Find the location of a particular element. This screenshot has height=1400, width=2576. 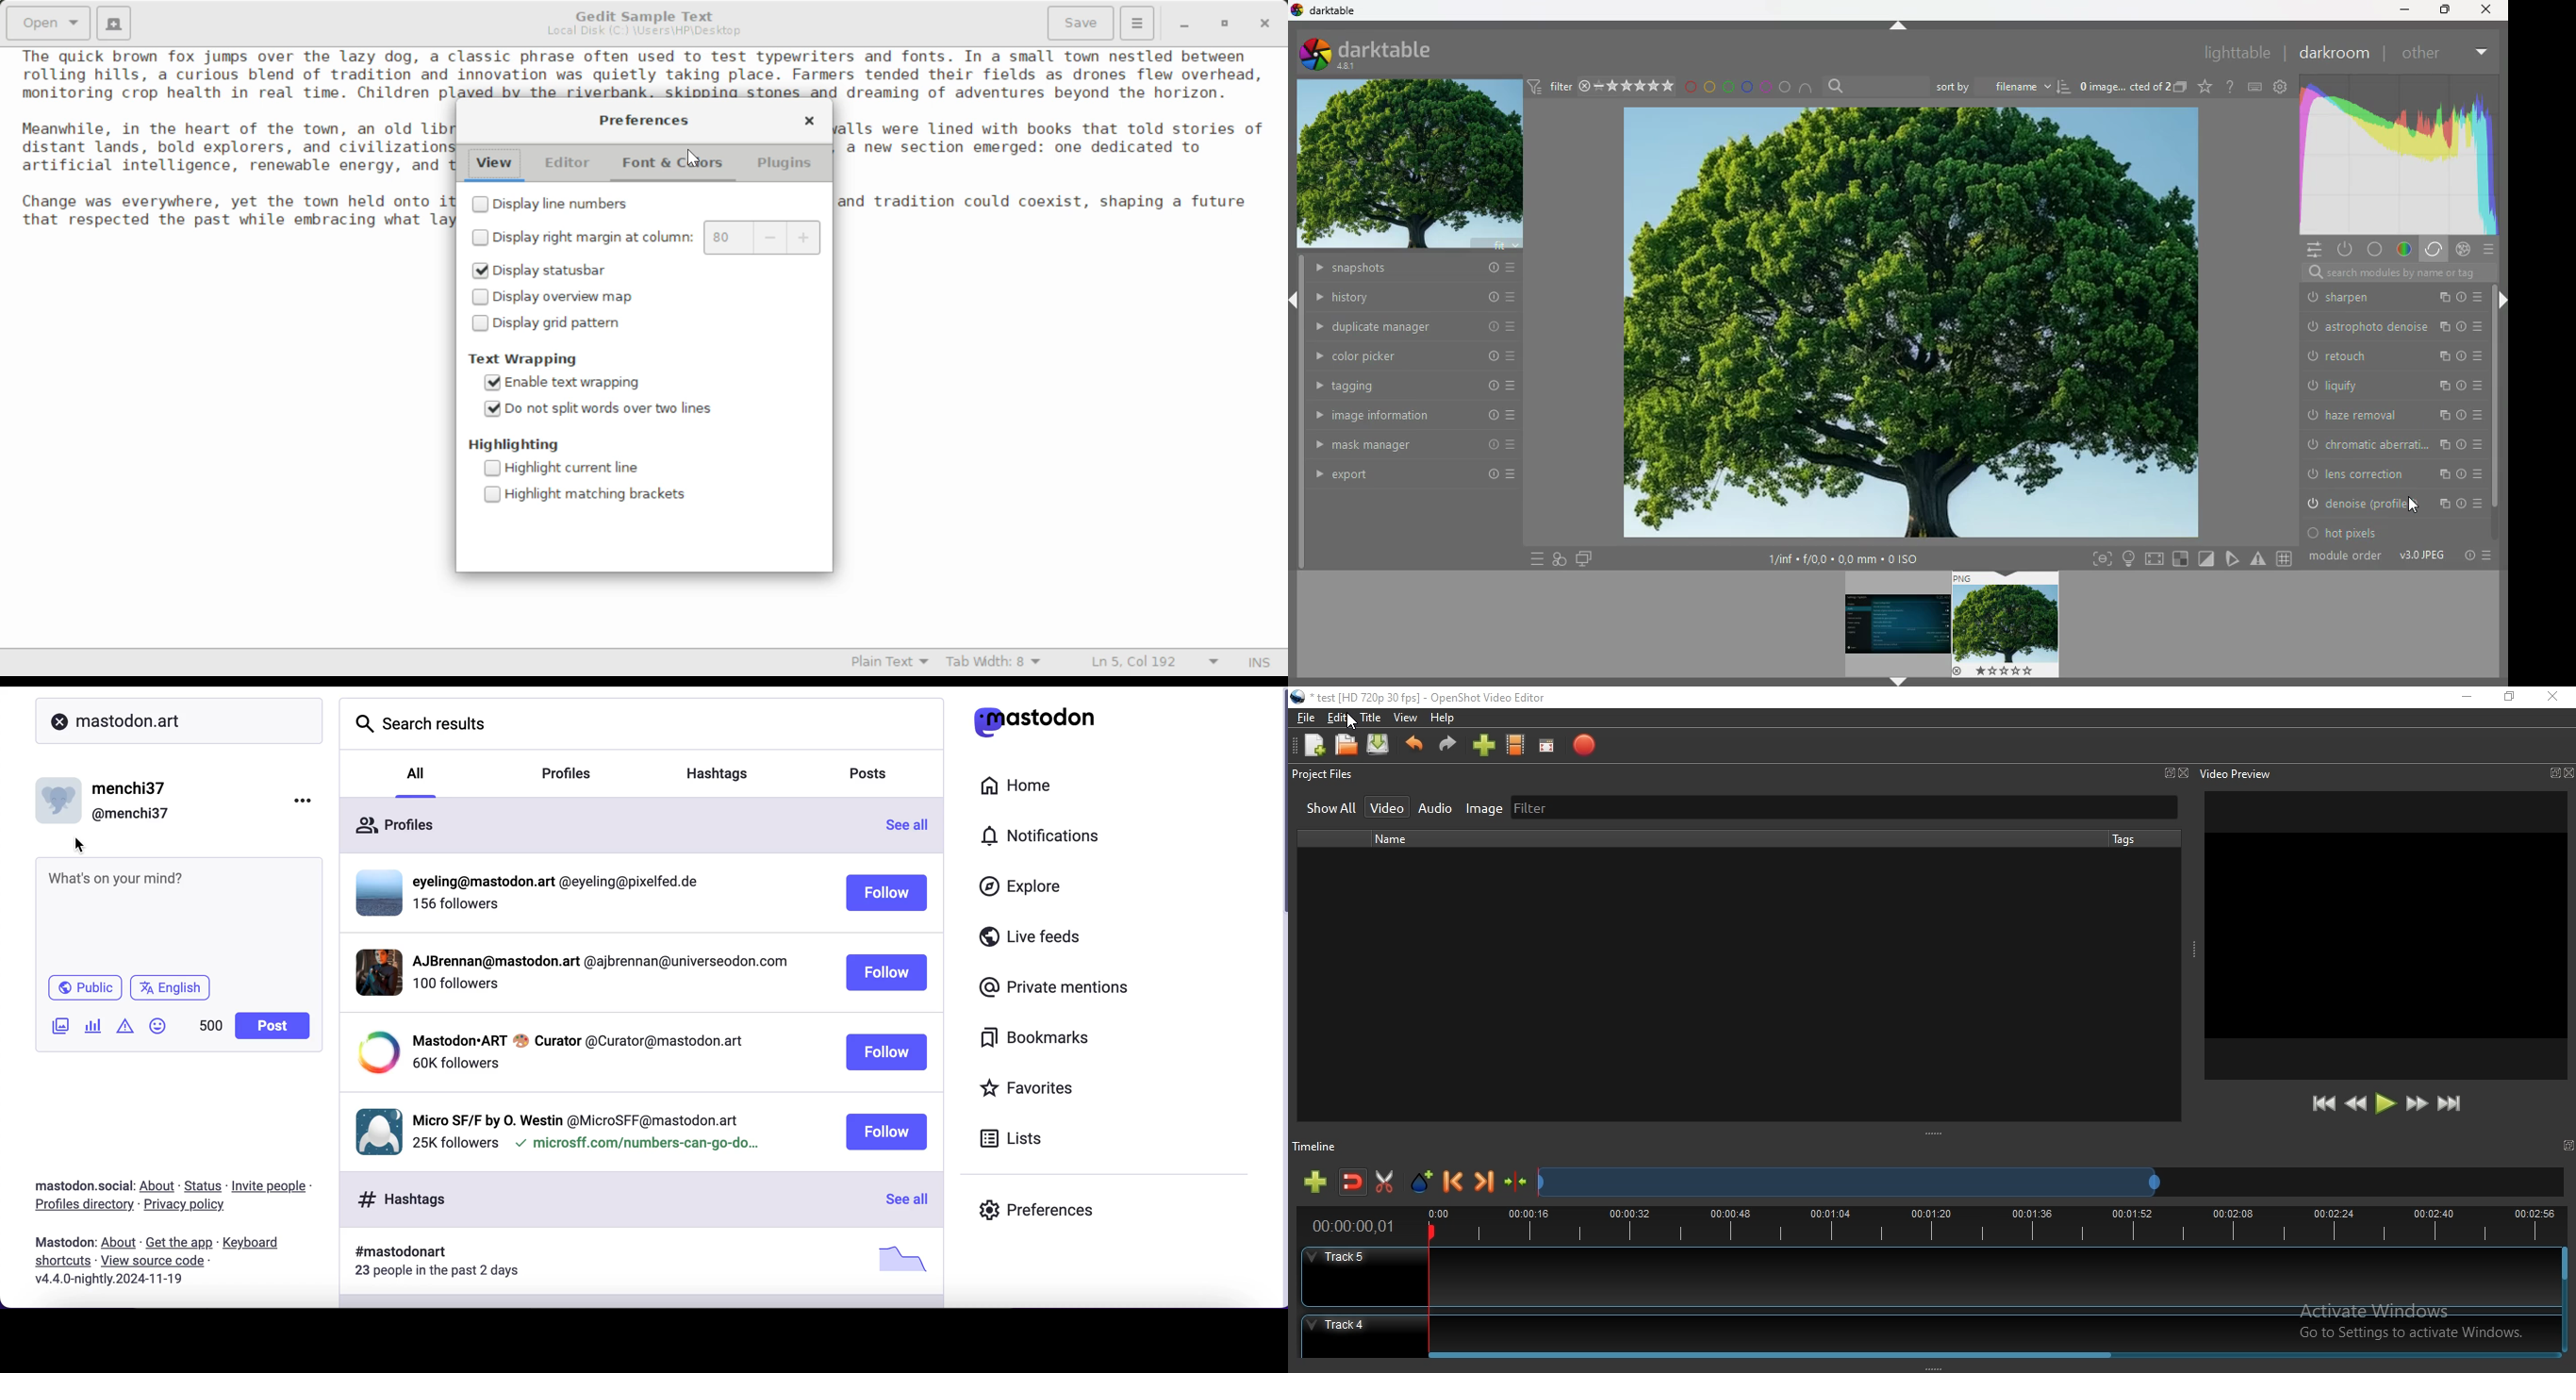

other is located at coordinates (2427, 52).